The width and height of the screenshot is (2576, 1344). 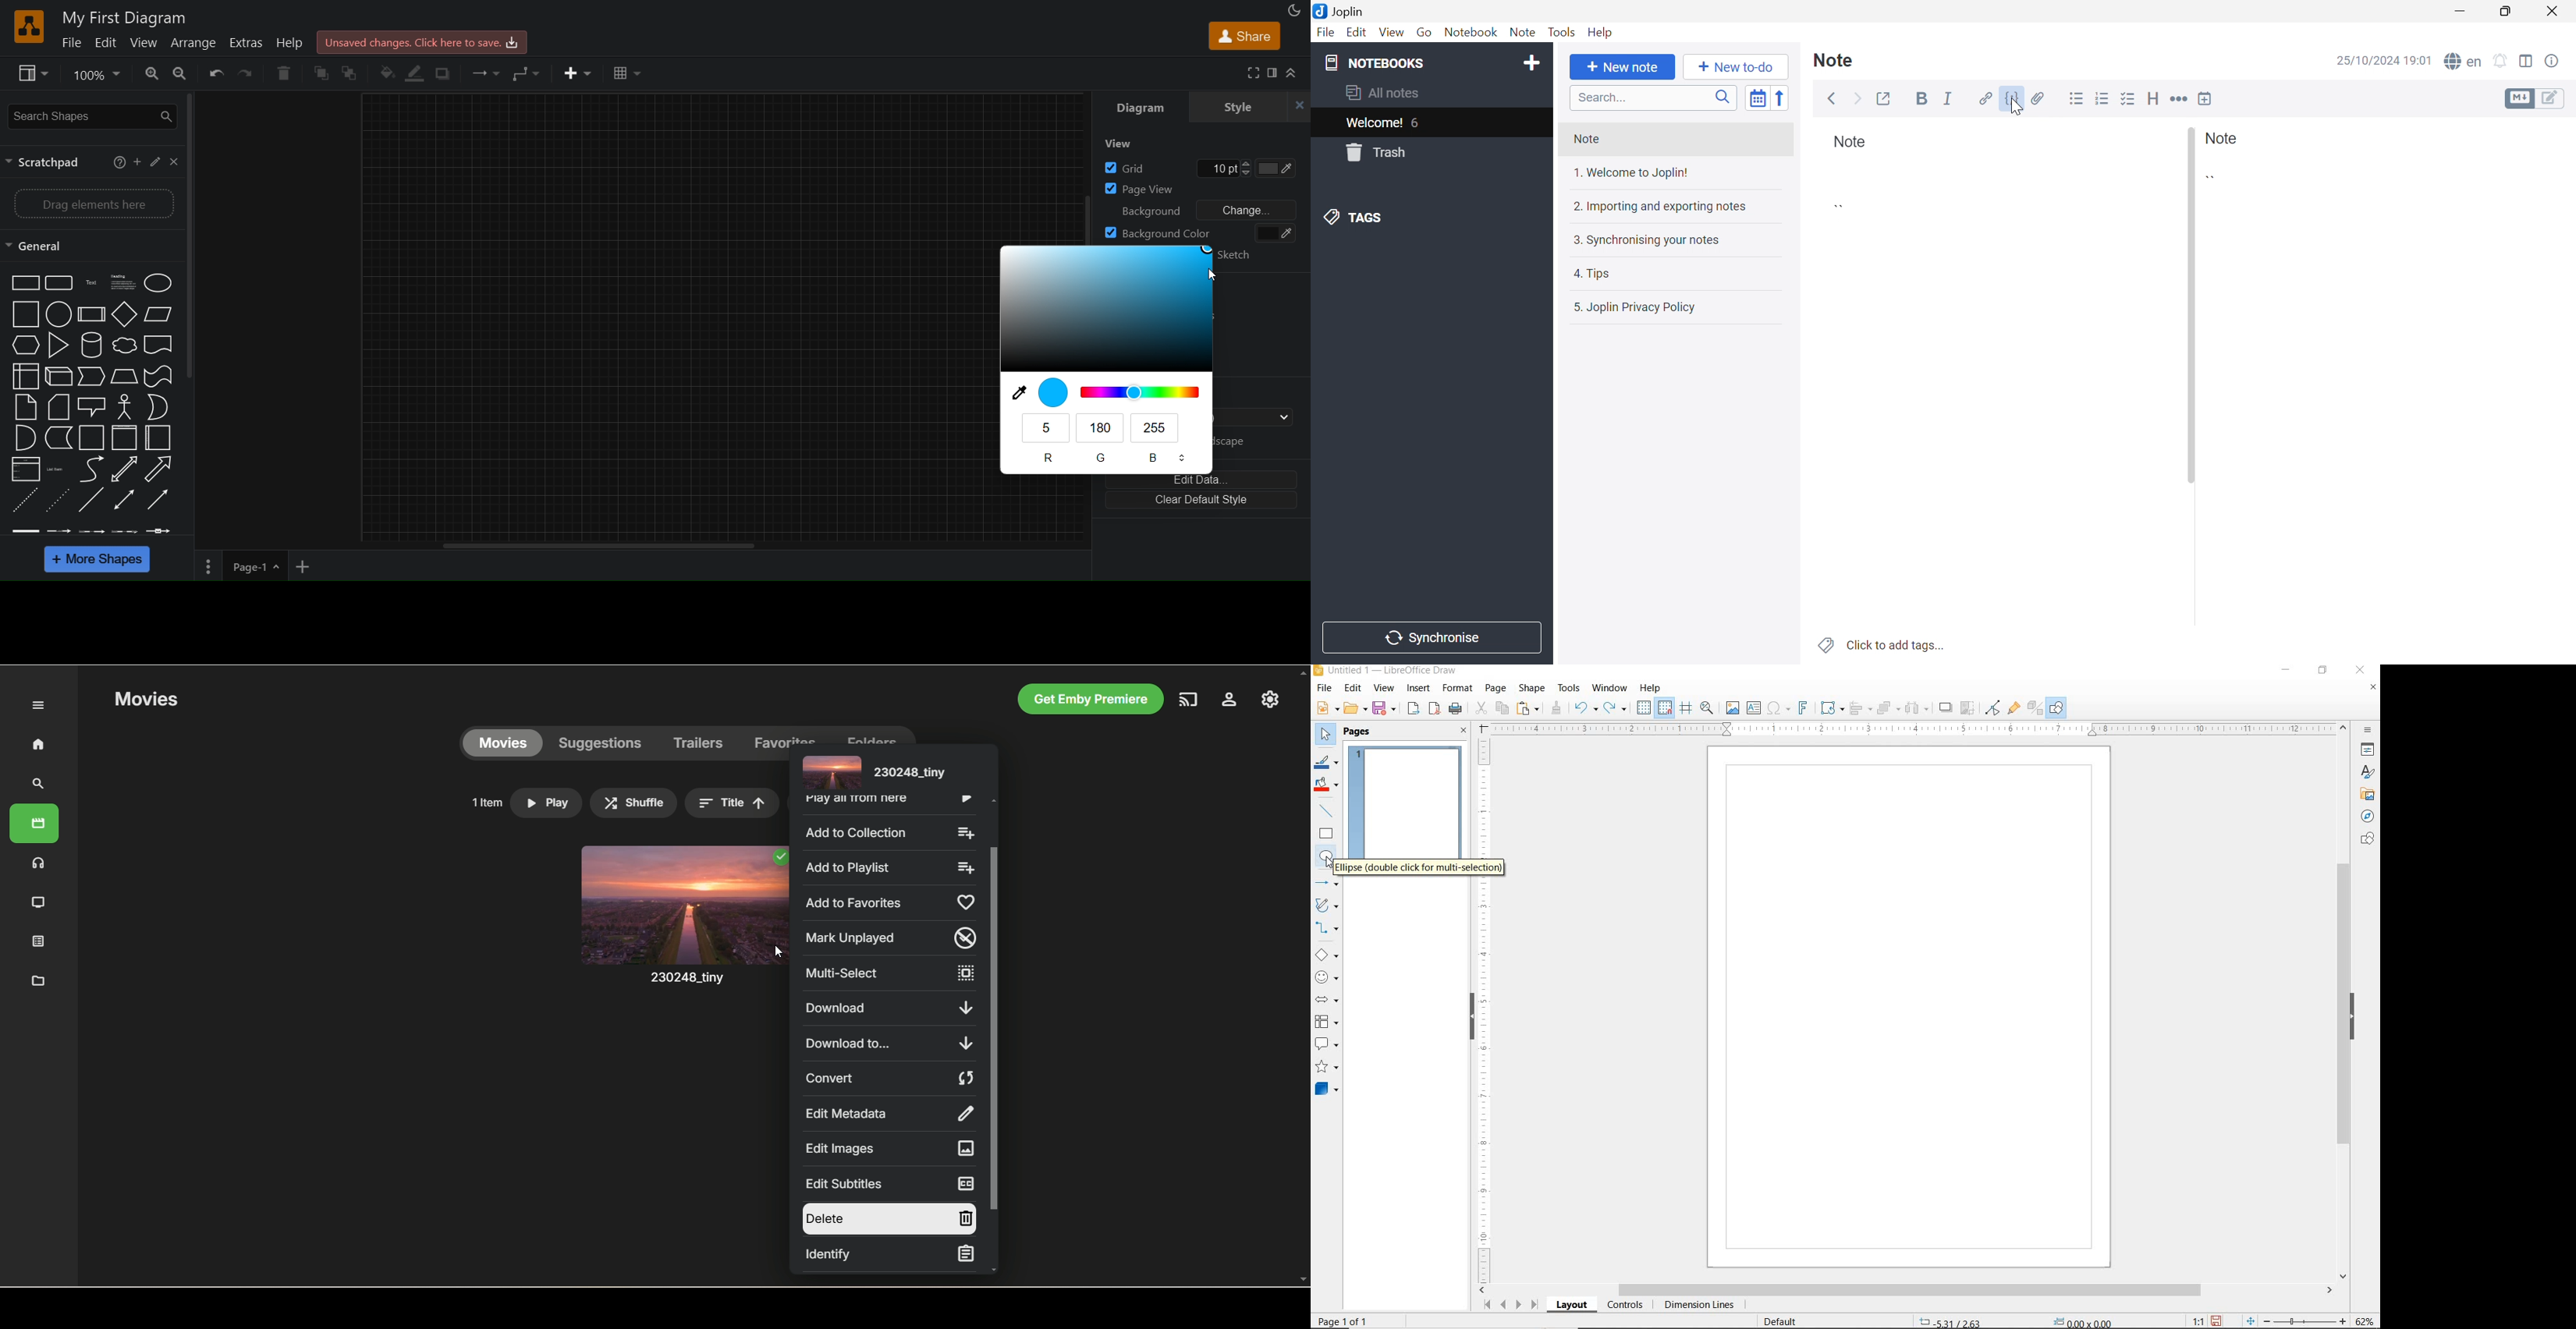 I want to click on Synchronise, so click(x=1429, y=636).